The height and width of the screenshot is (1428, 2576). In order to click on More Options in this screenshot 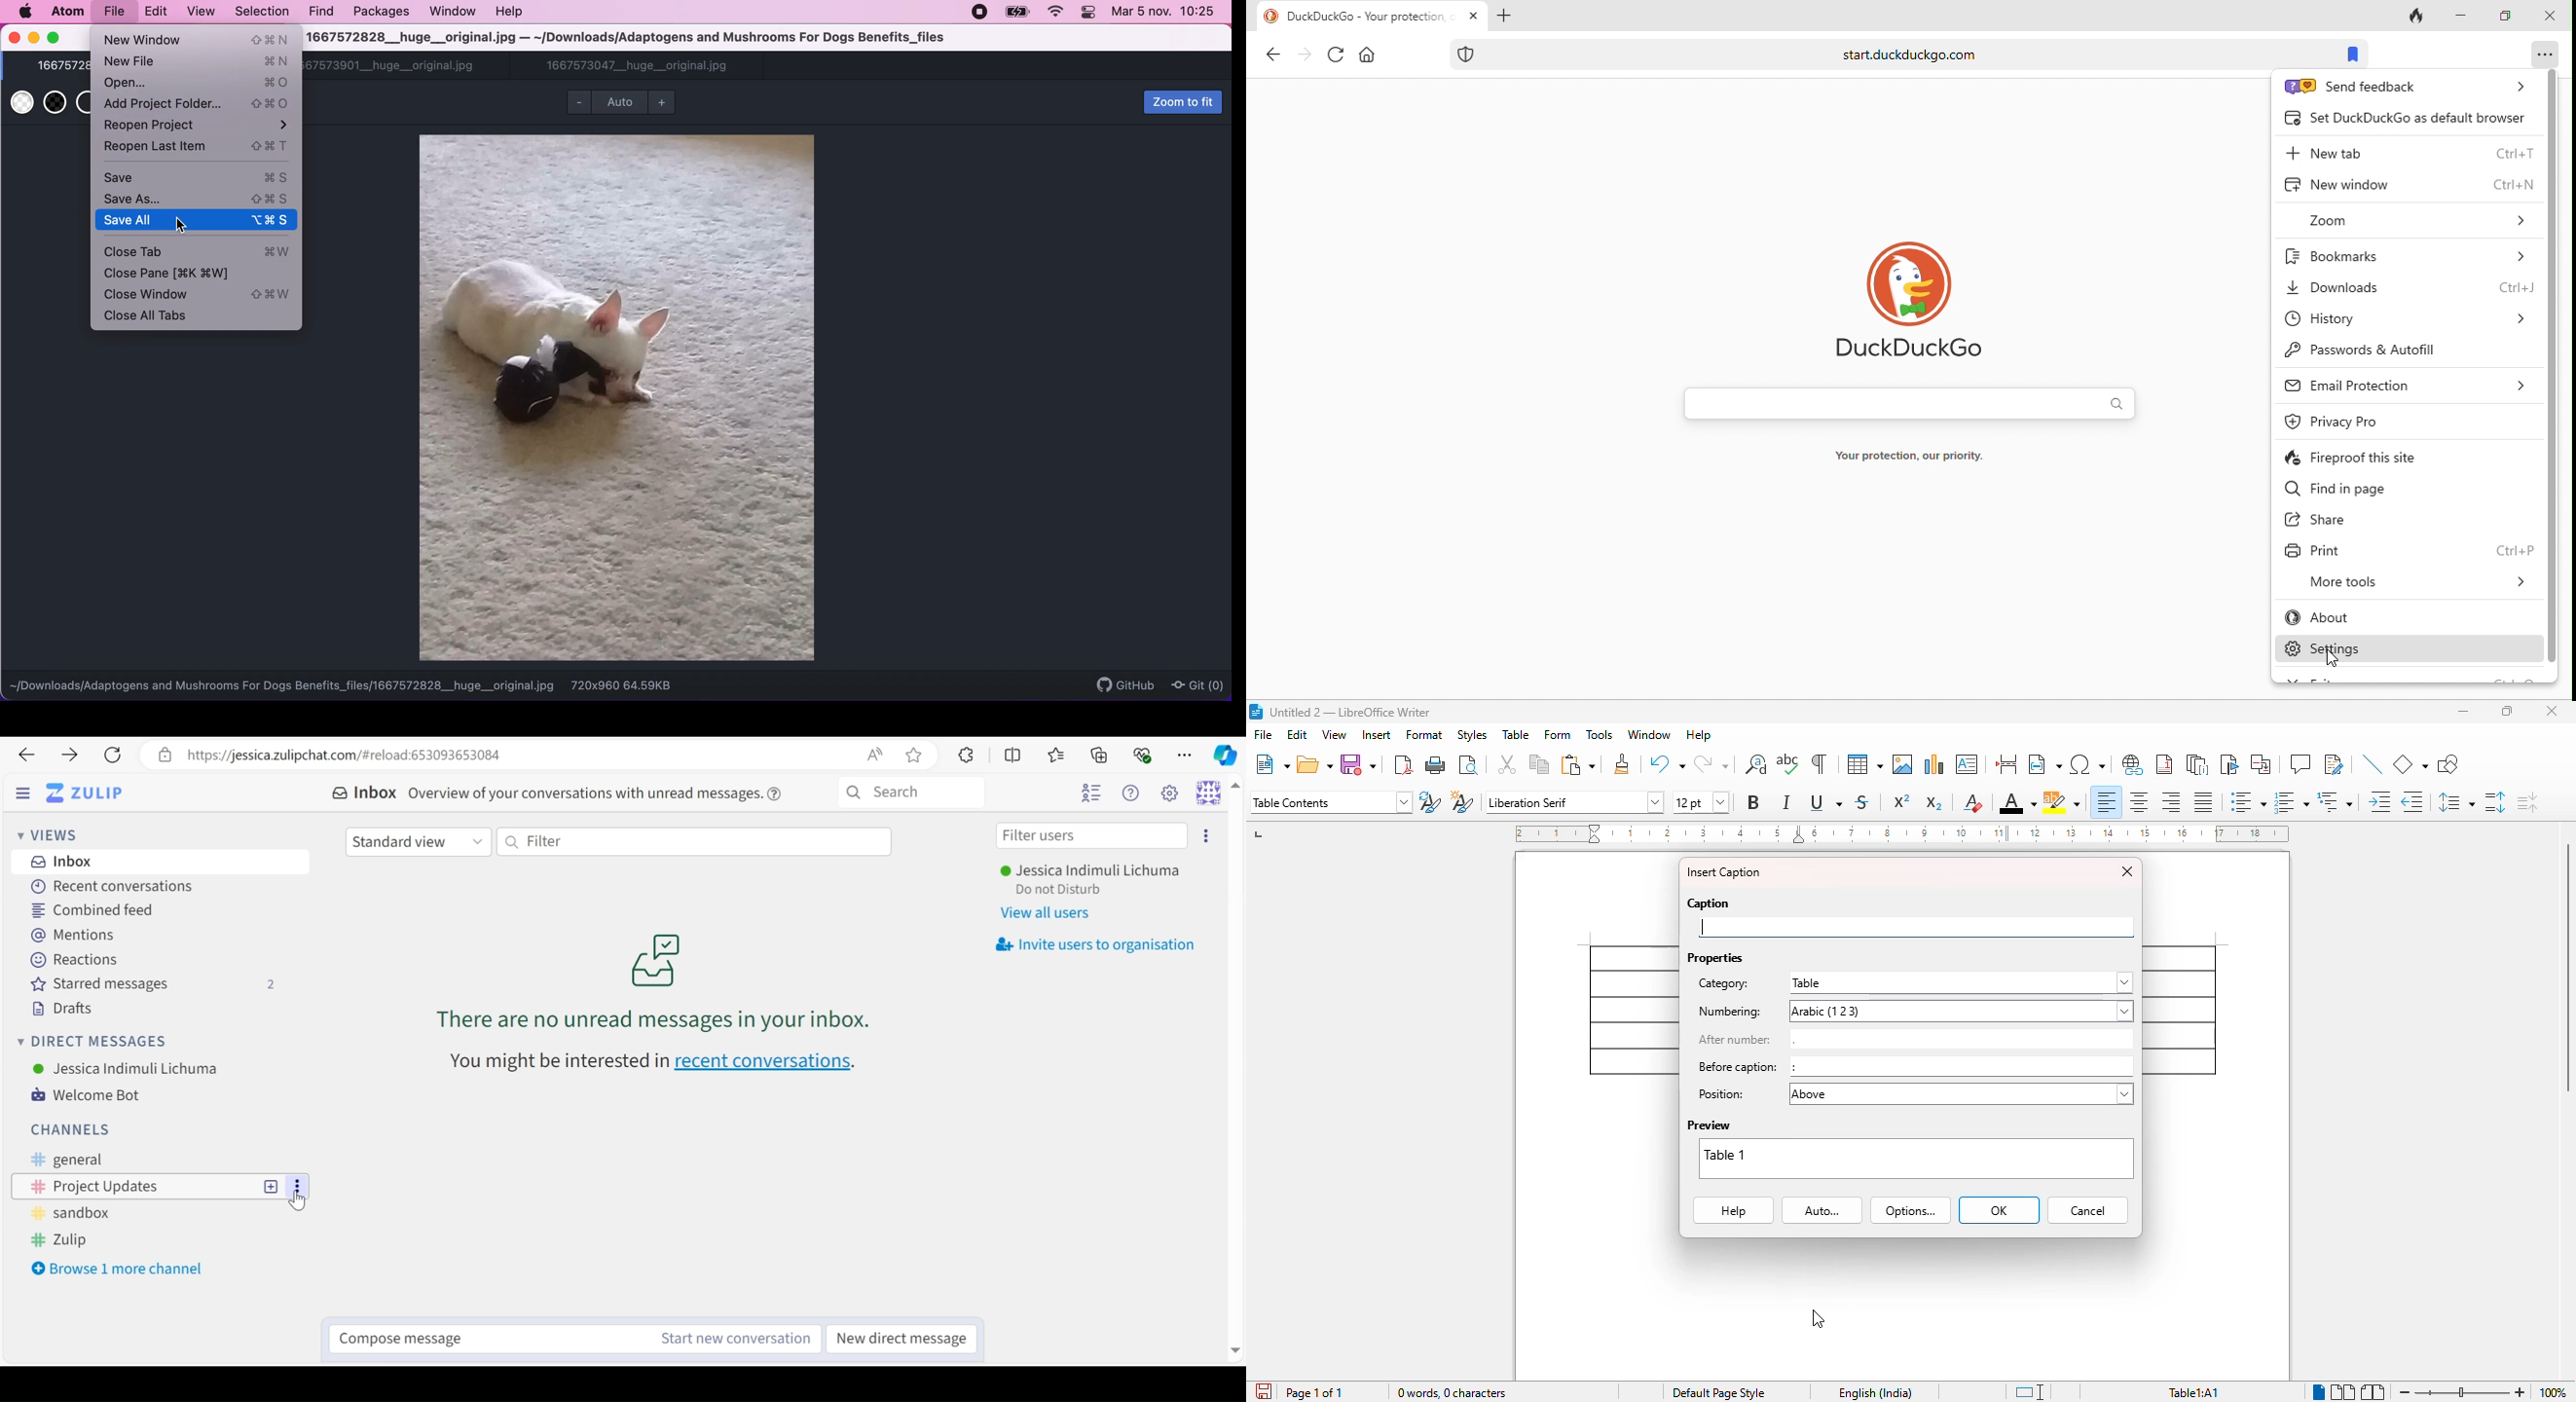, I will do `click(298, 1187)`.